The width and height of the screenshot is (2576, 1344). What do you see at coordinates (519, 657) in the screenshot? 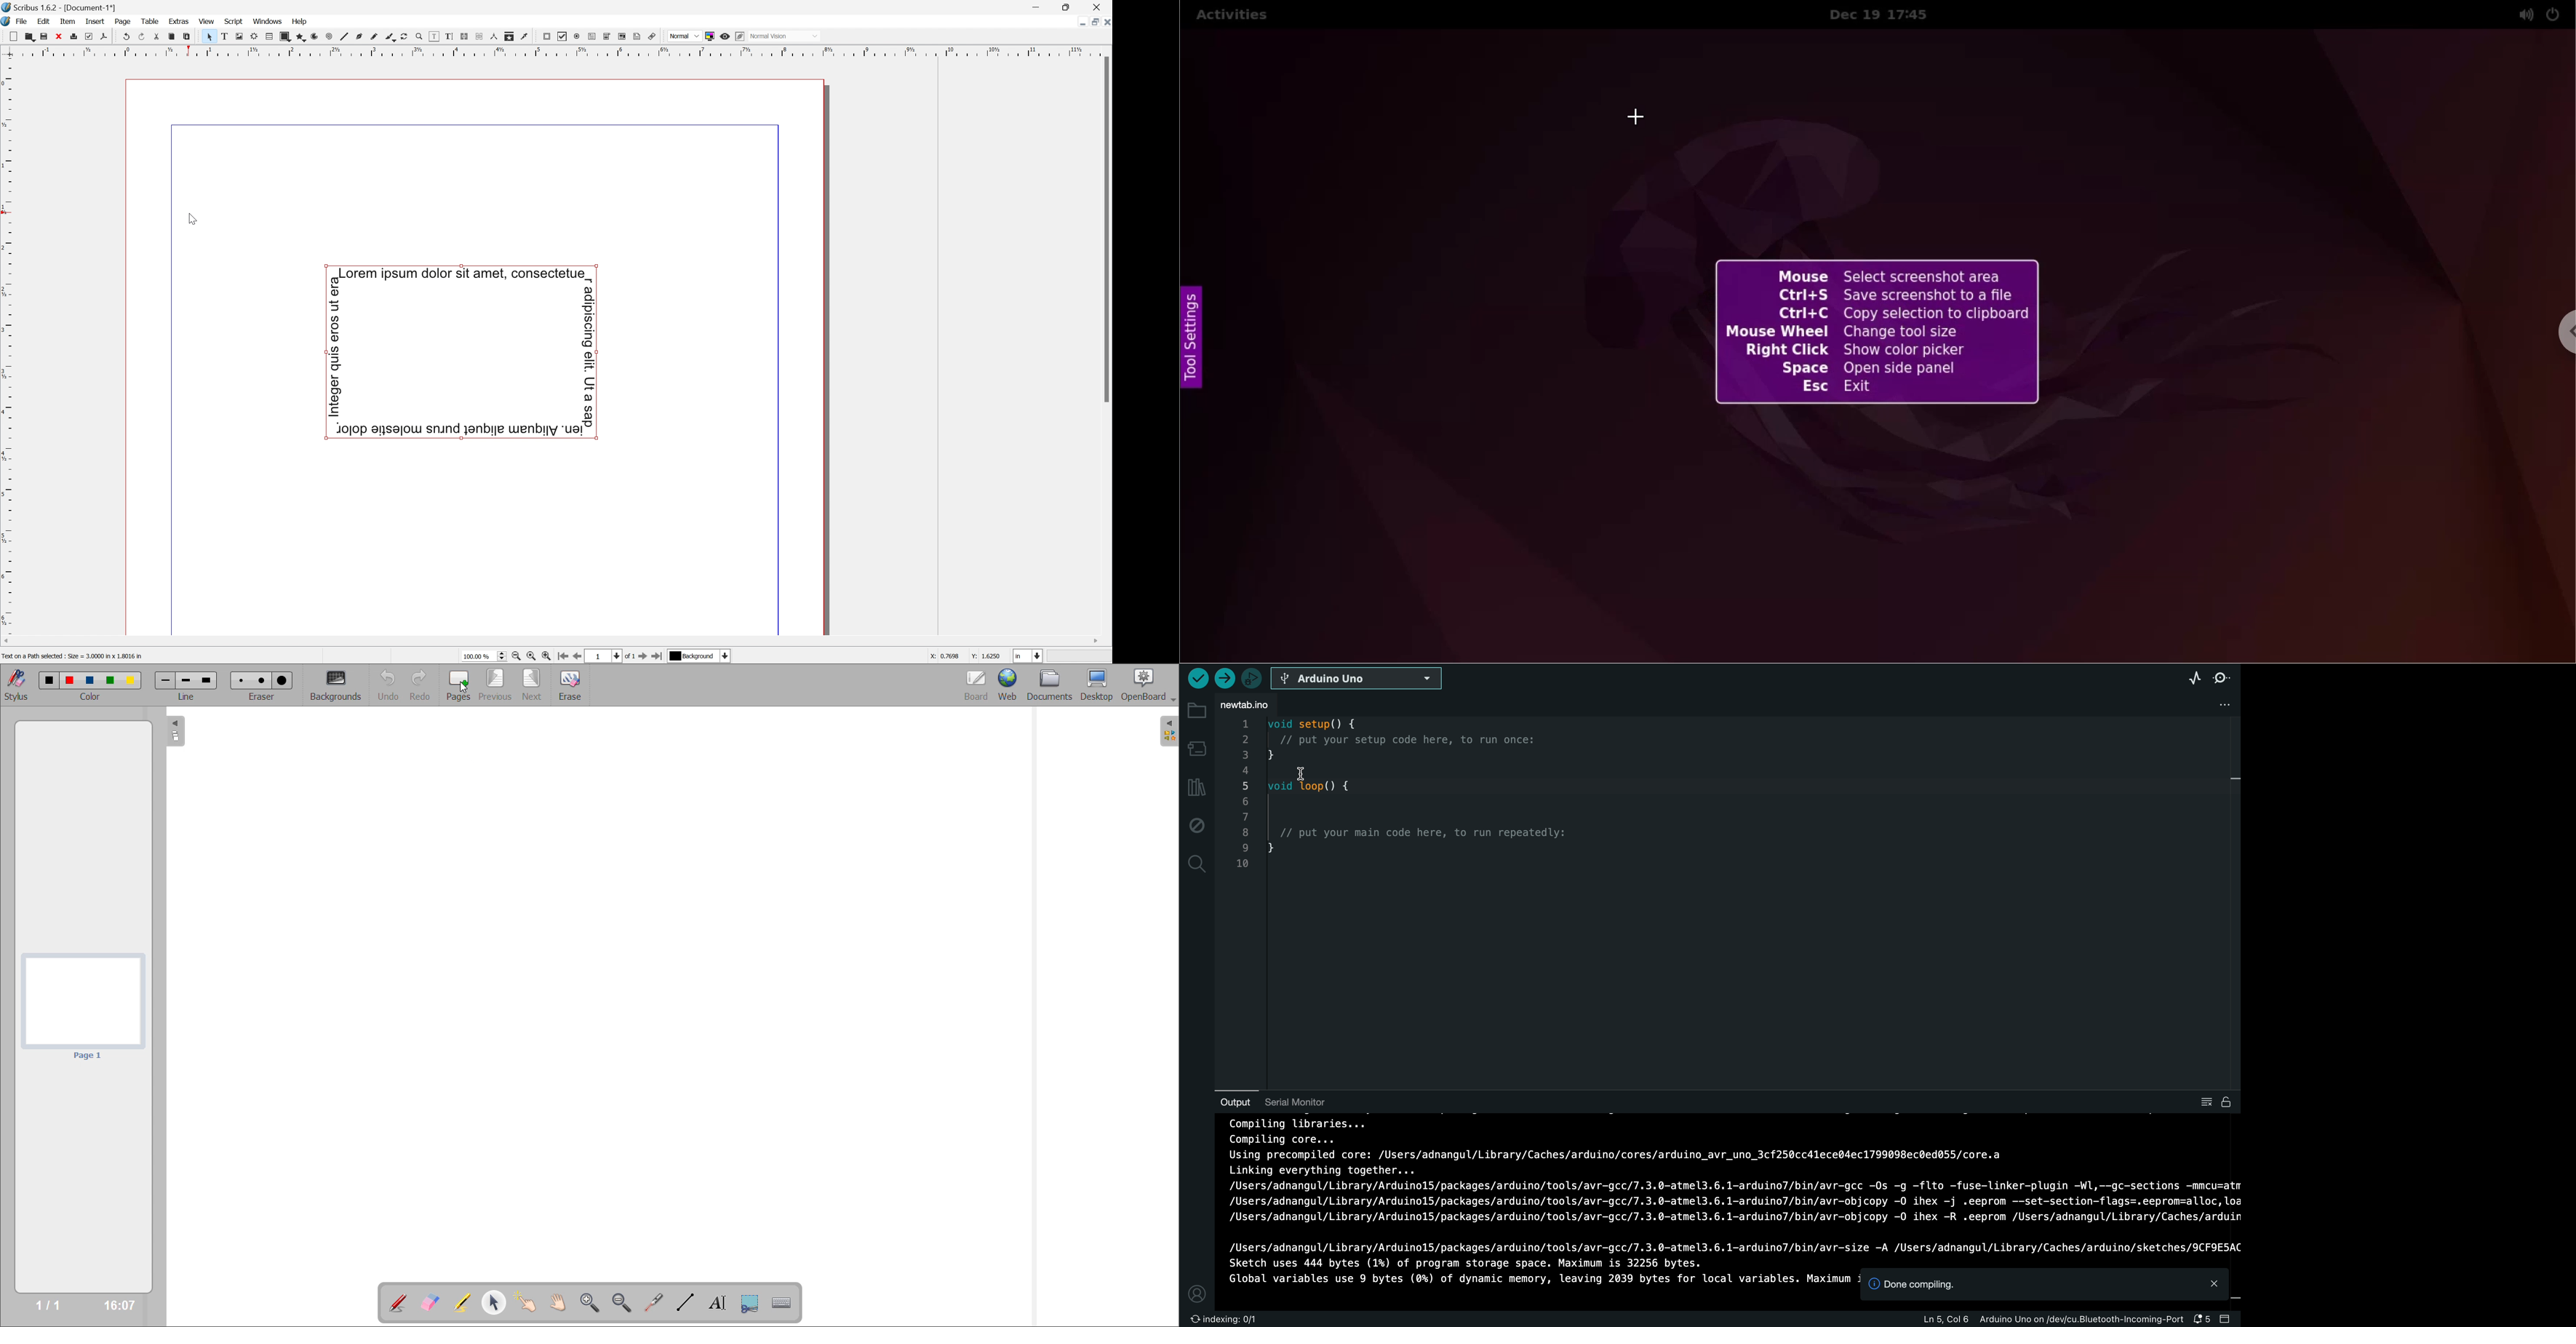
I see `Zoom out by the stepping value` at bounding box center [519, 657].